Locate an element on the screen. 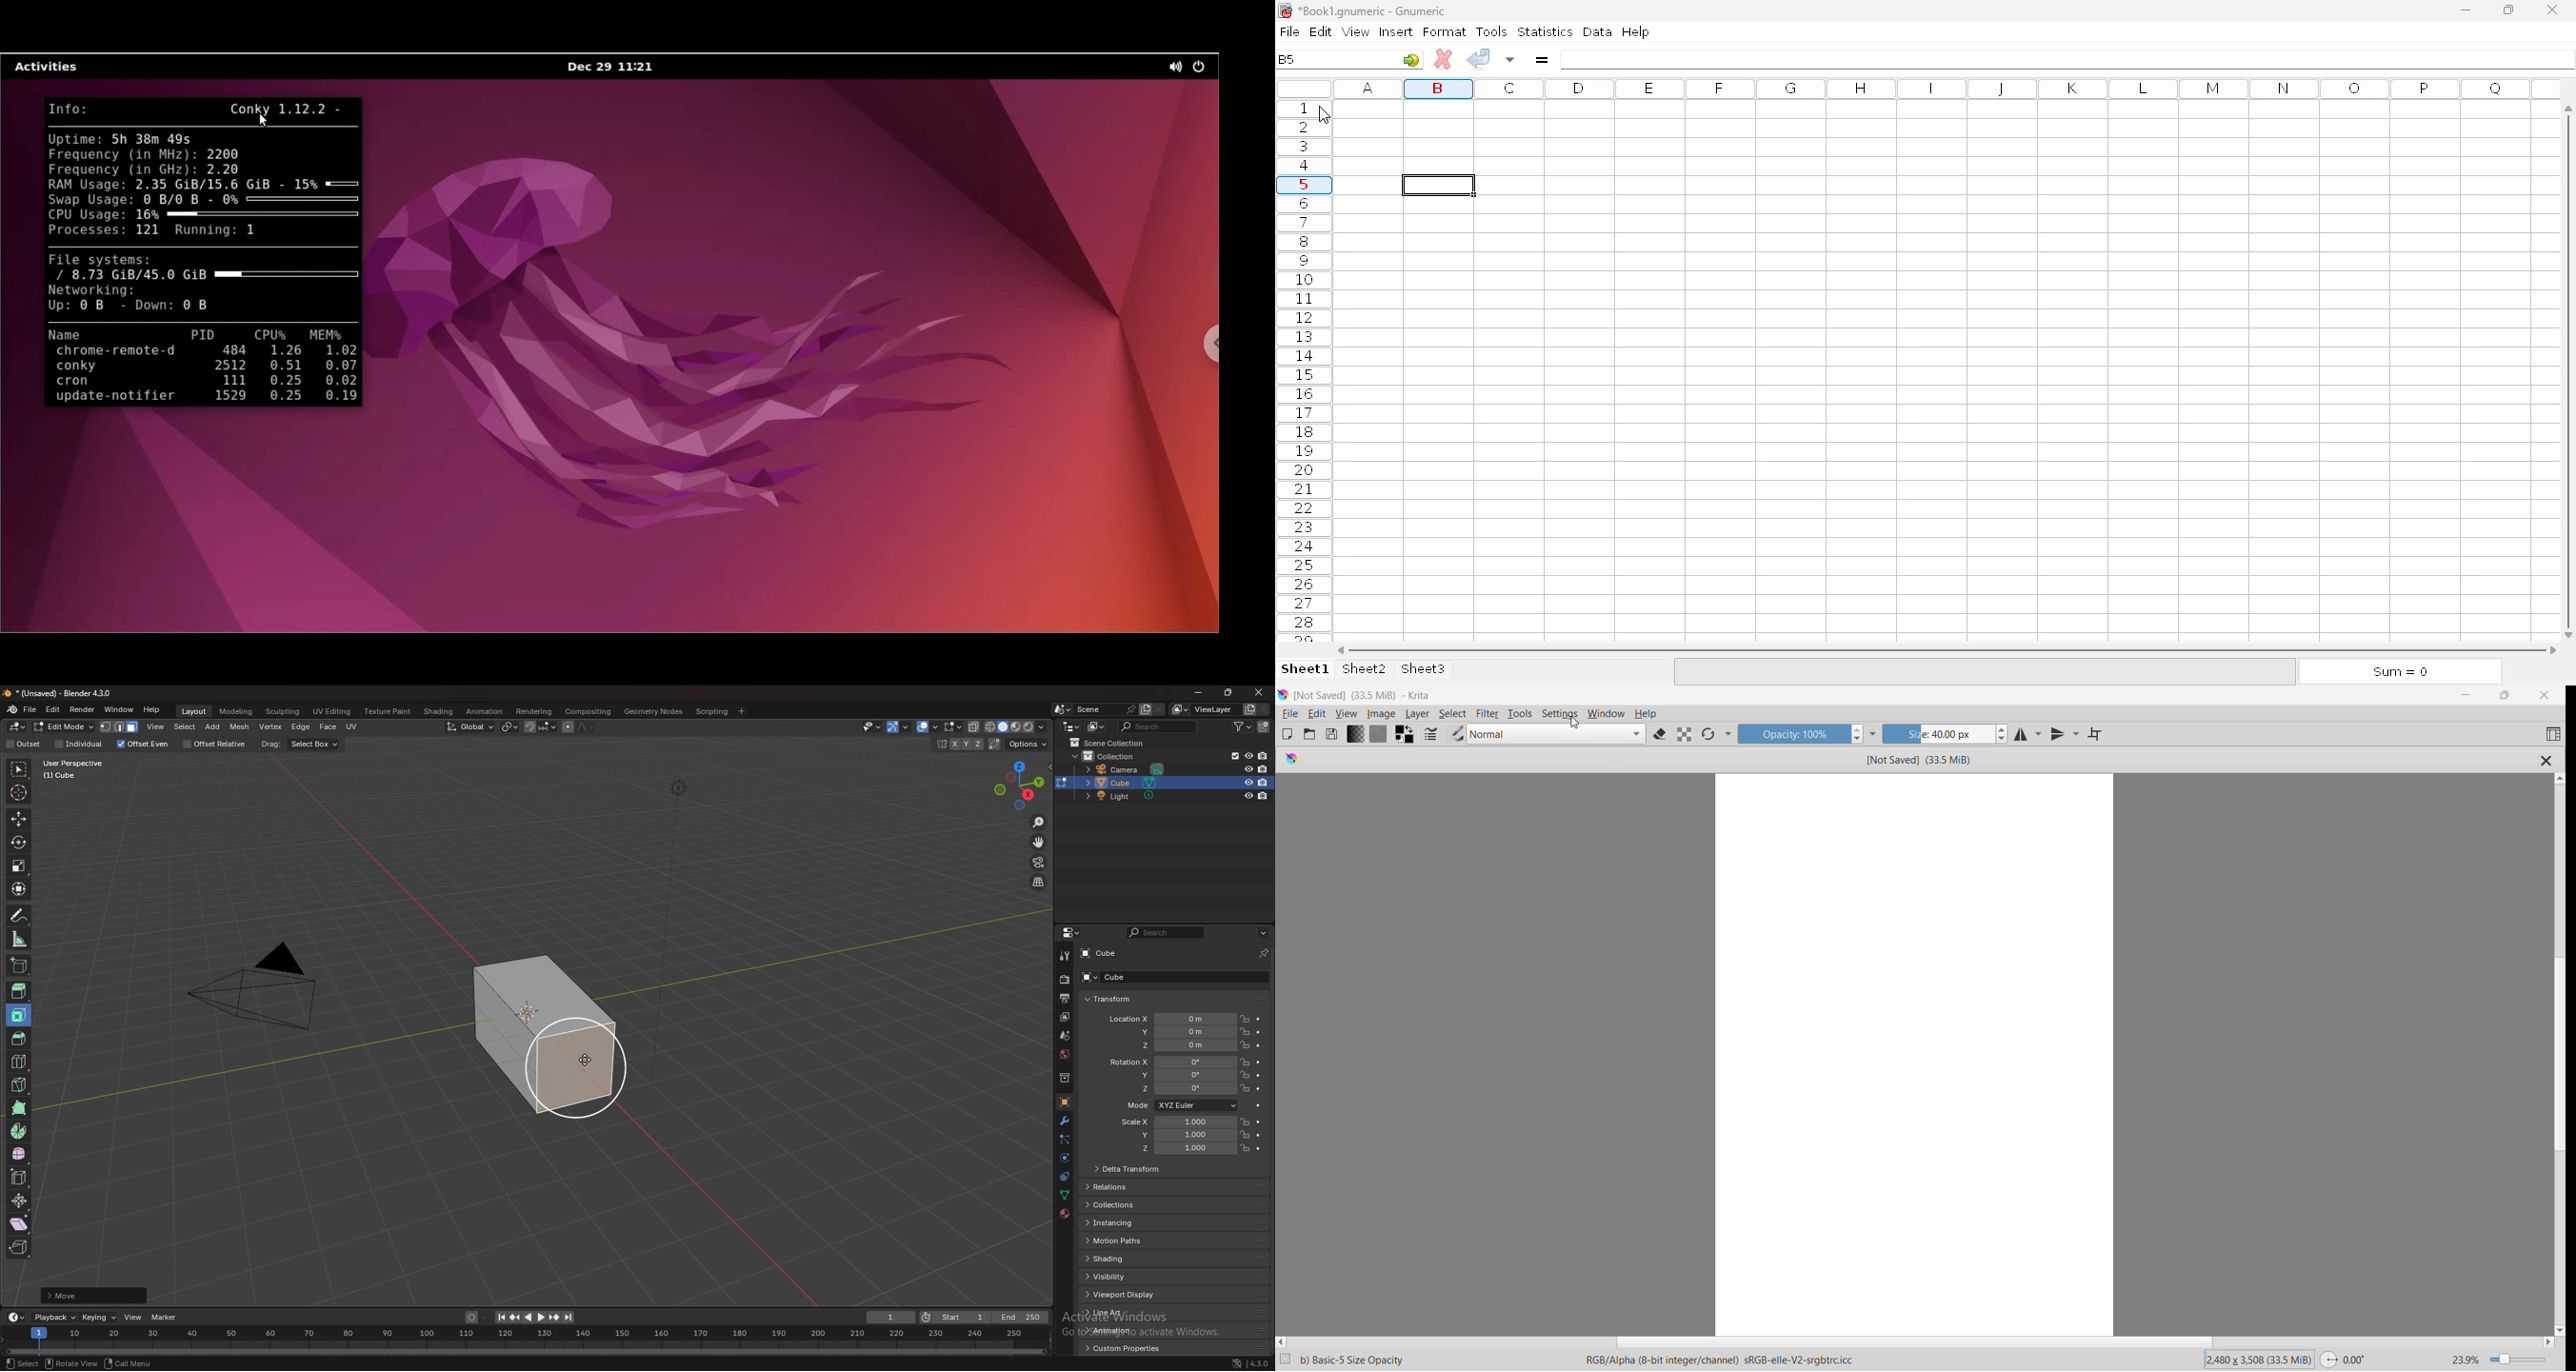  23.9% is located at coordinates (2467, 1360).